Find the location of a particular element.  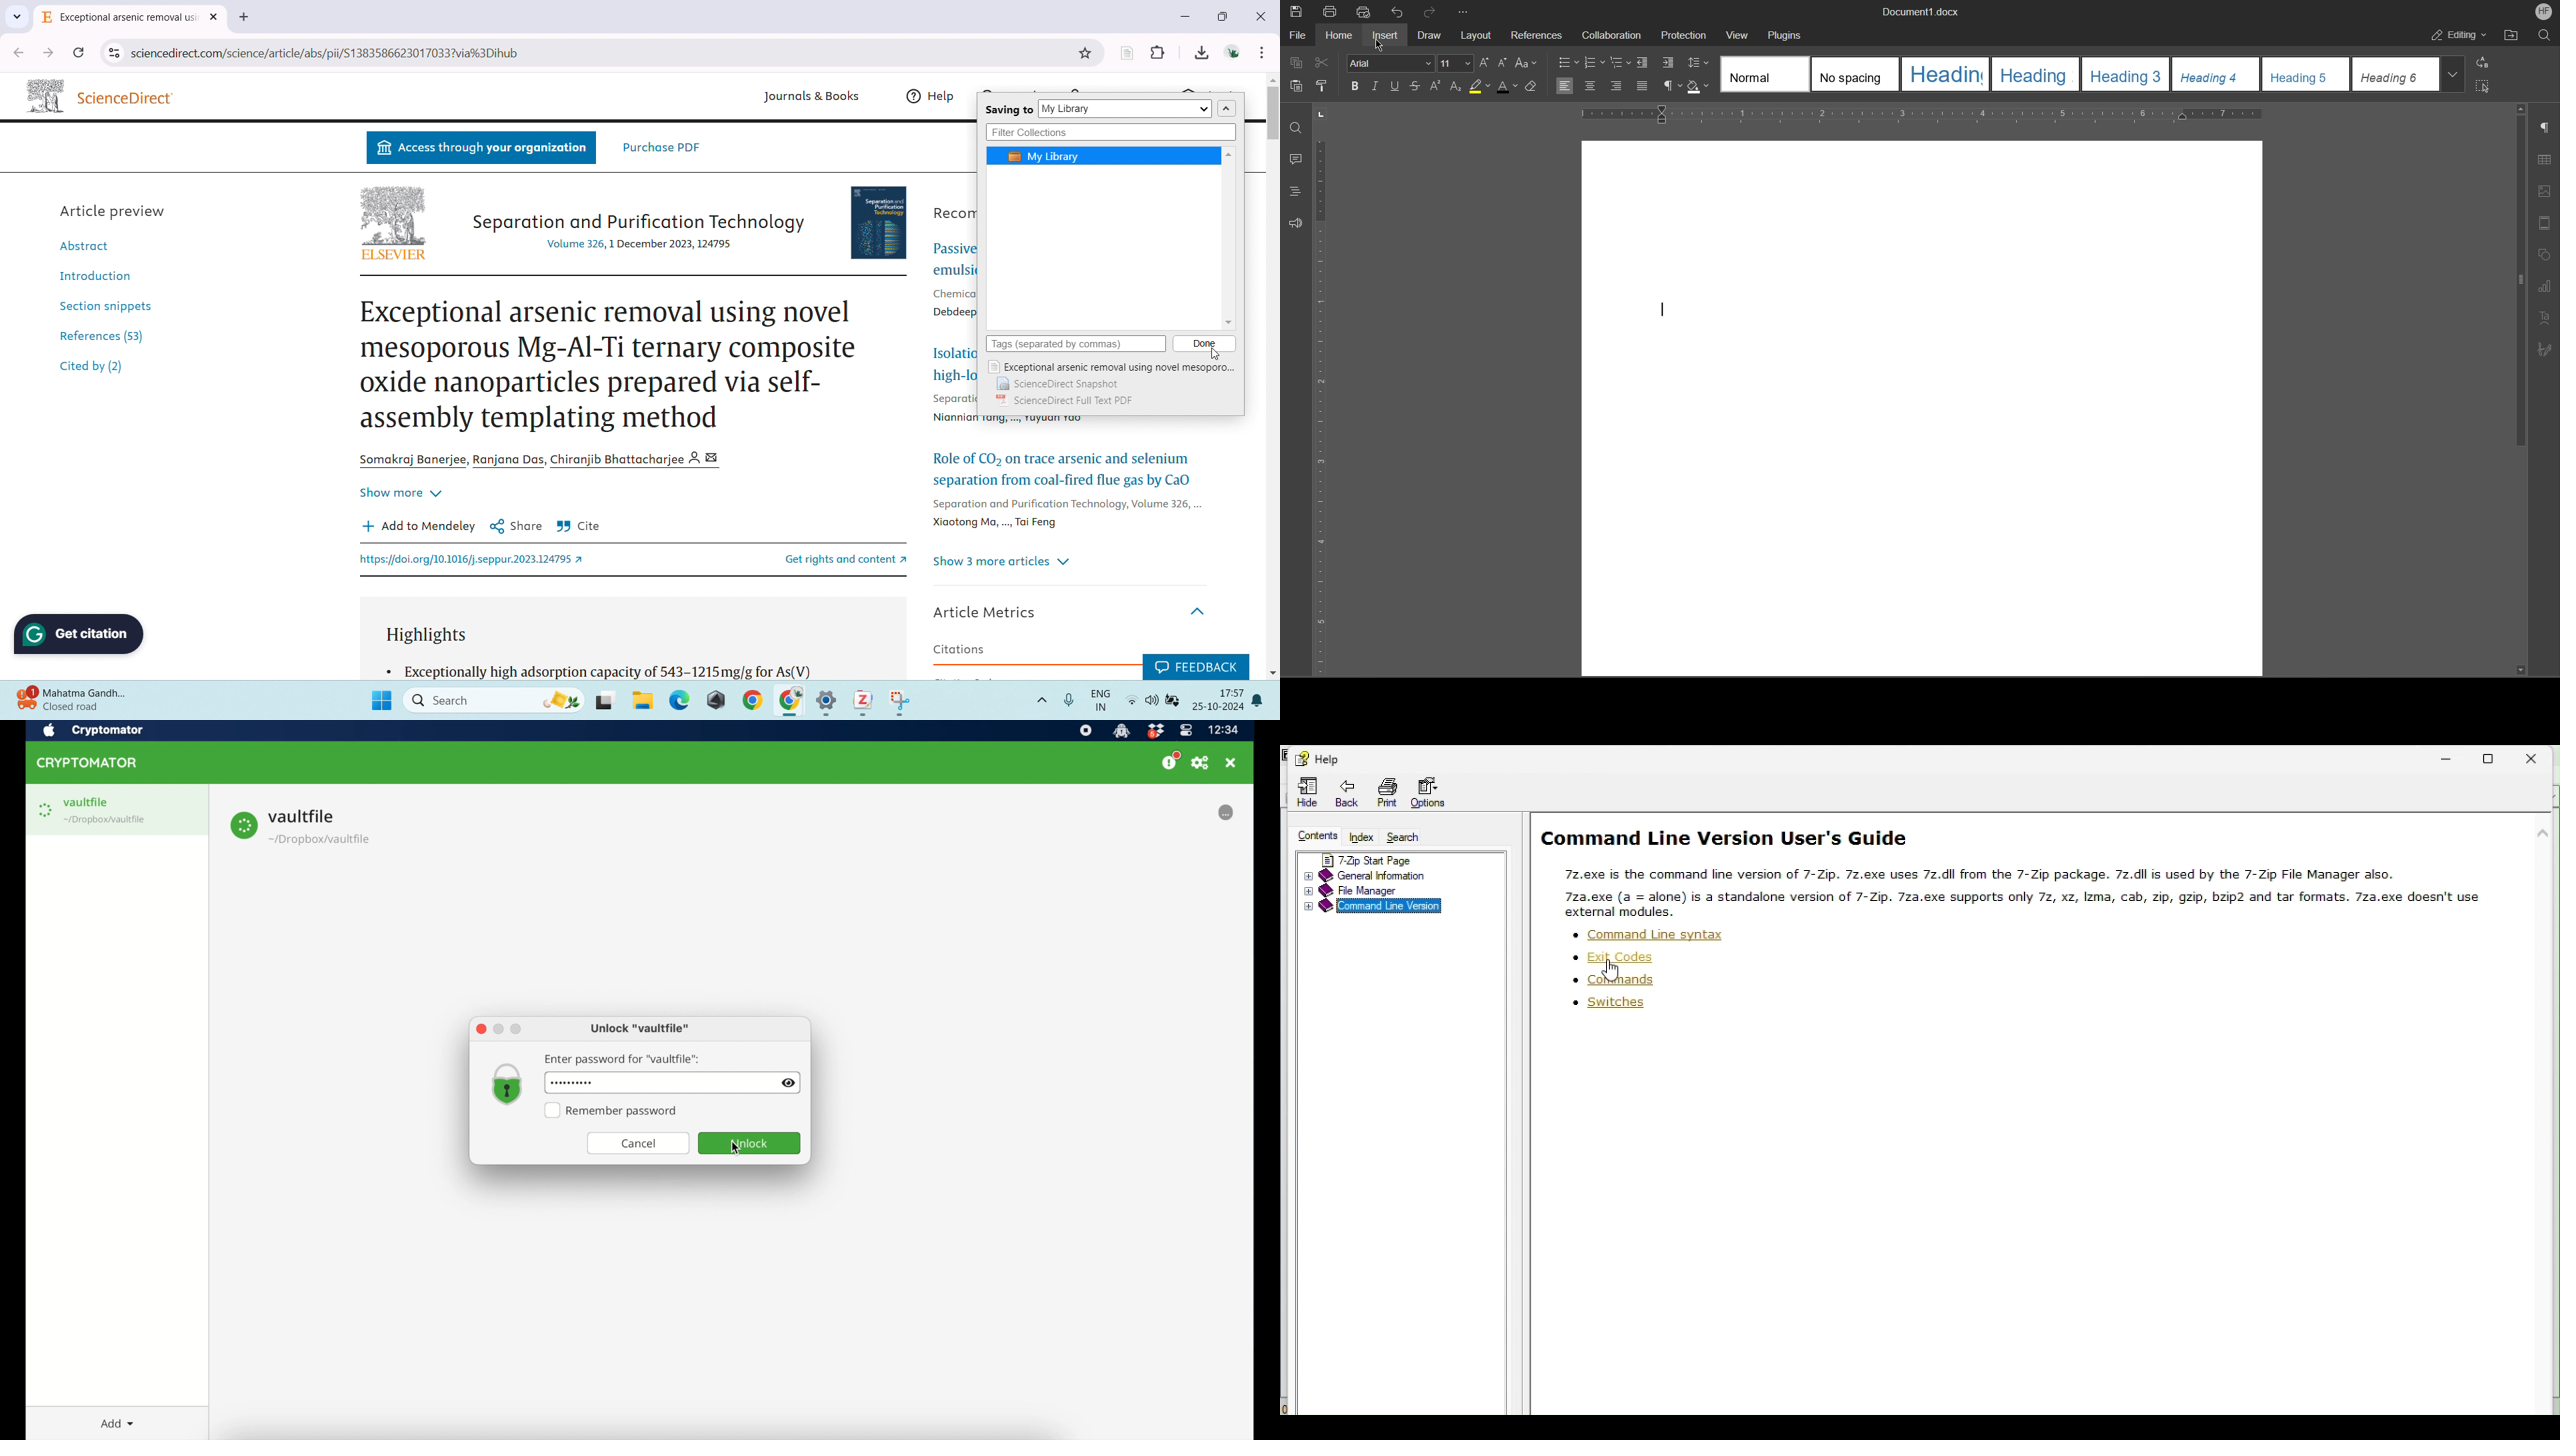

Table is located at coordinates (2543, 161).